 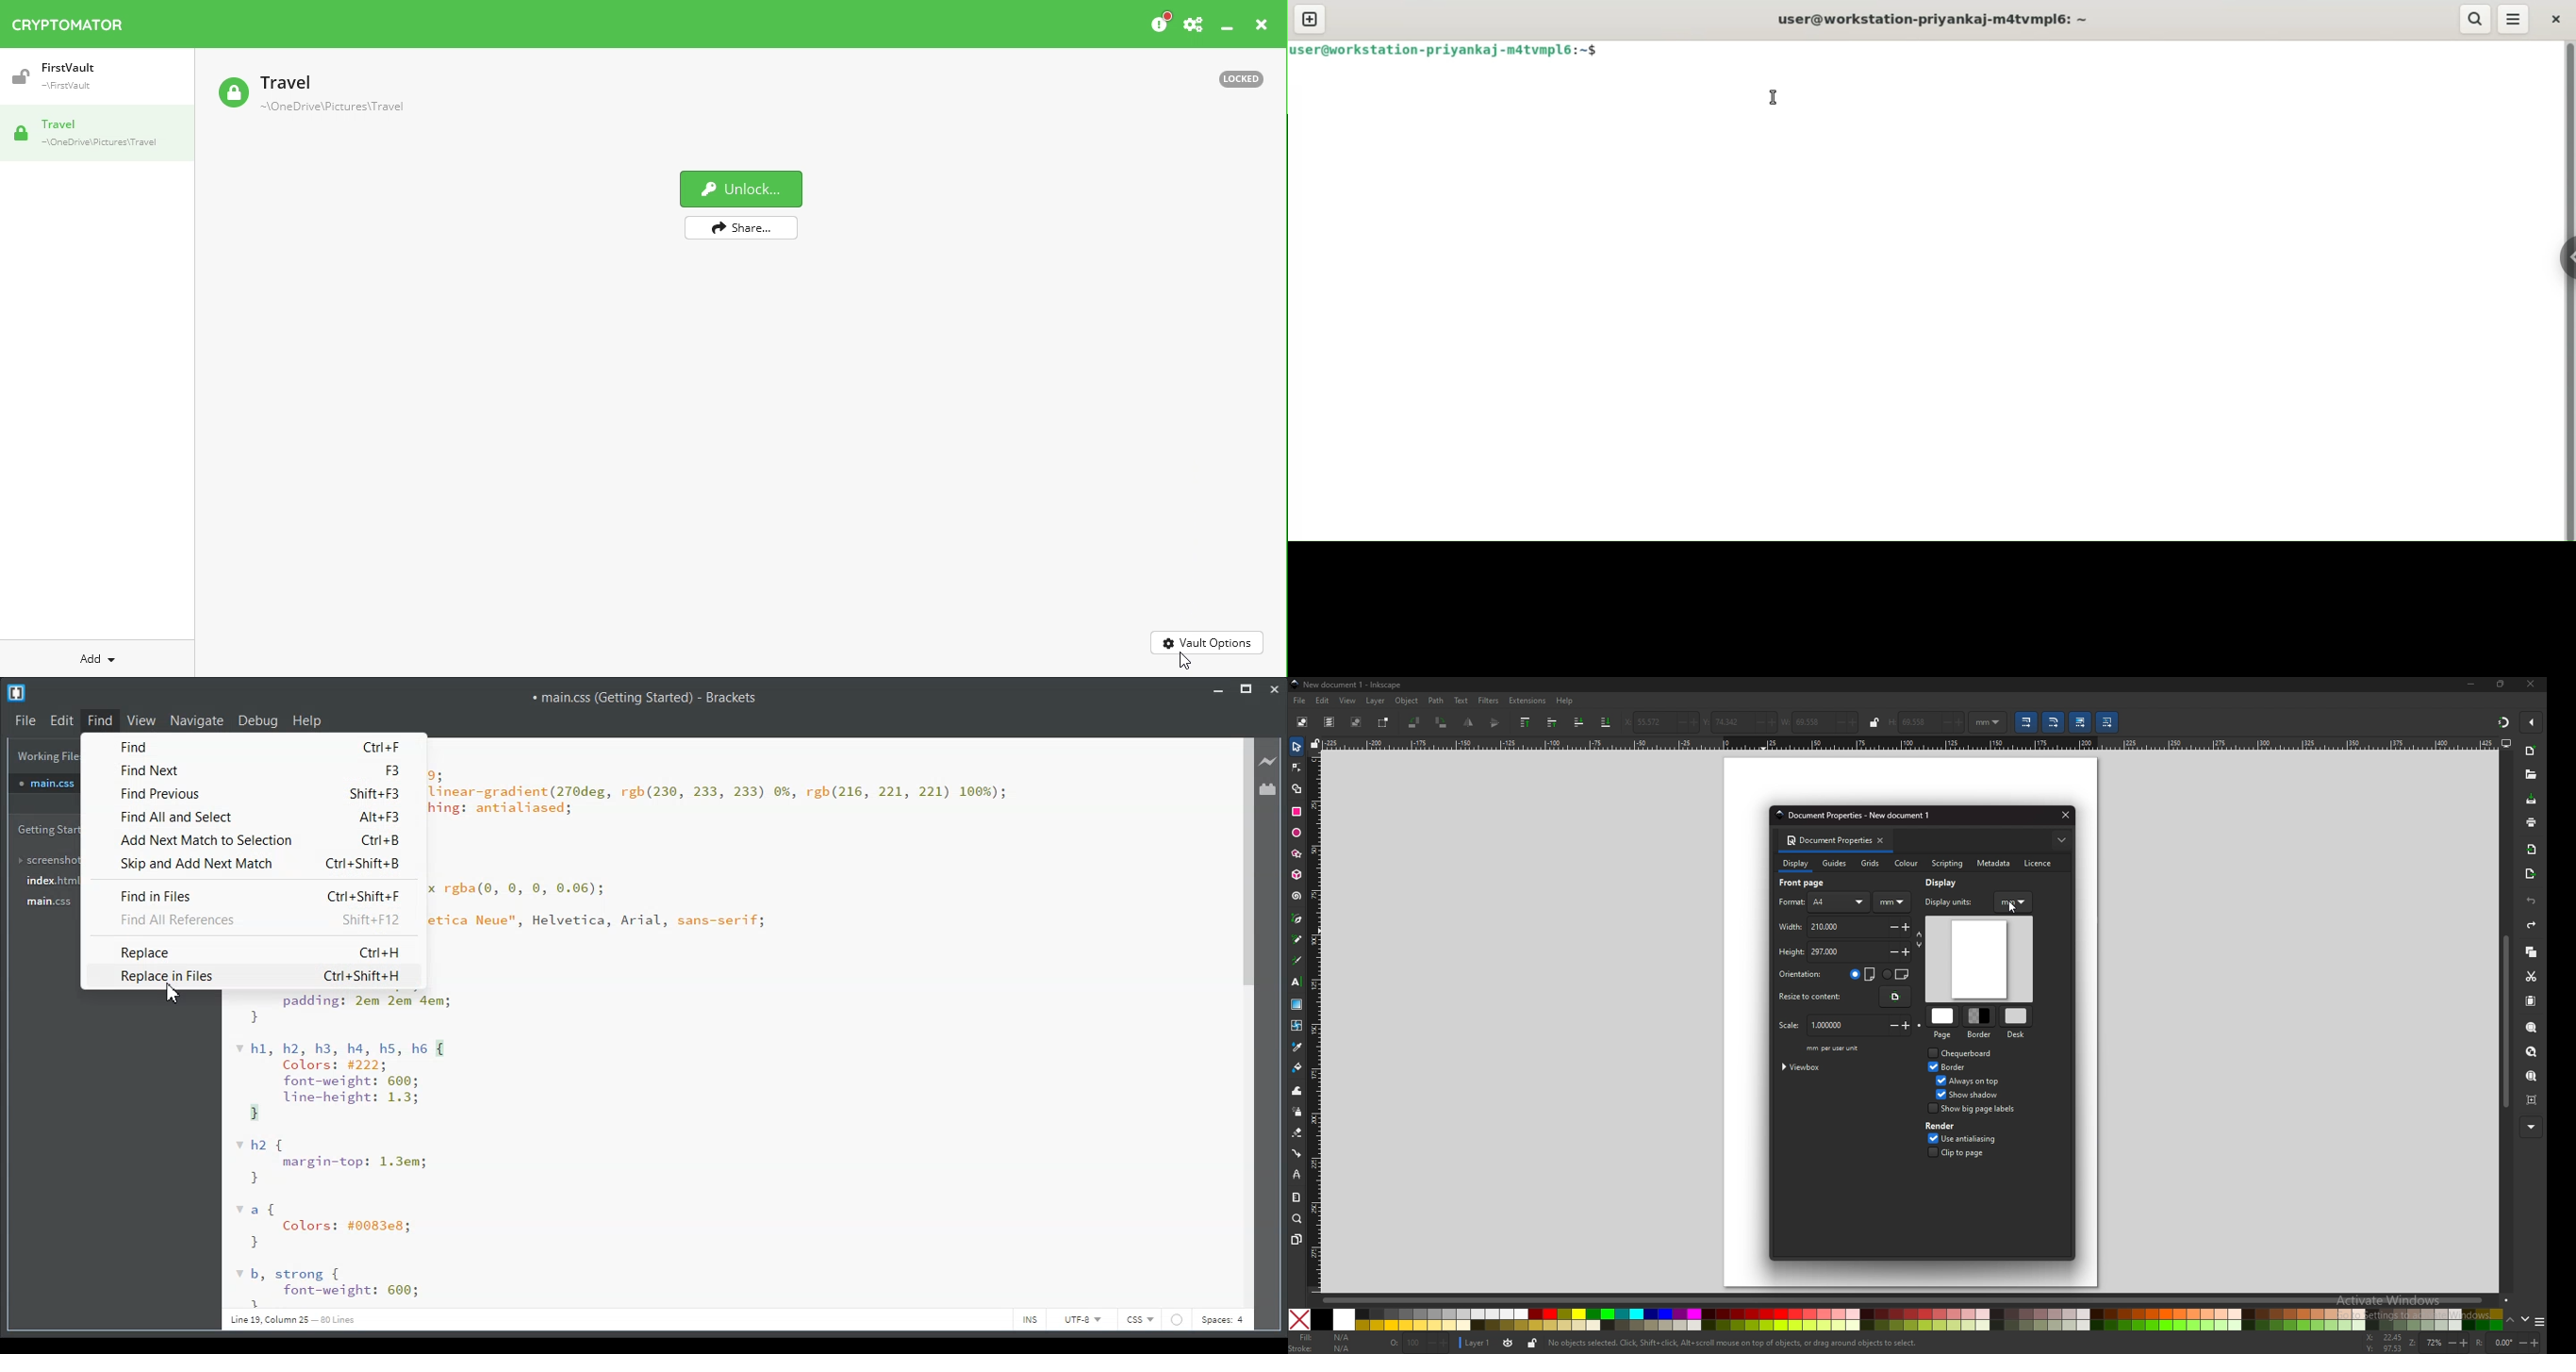 What do you see at coordinates (1995, 864) in the screenshot?
I see `metadata` at bounding box center [1995, 864].